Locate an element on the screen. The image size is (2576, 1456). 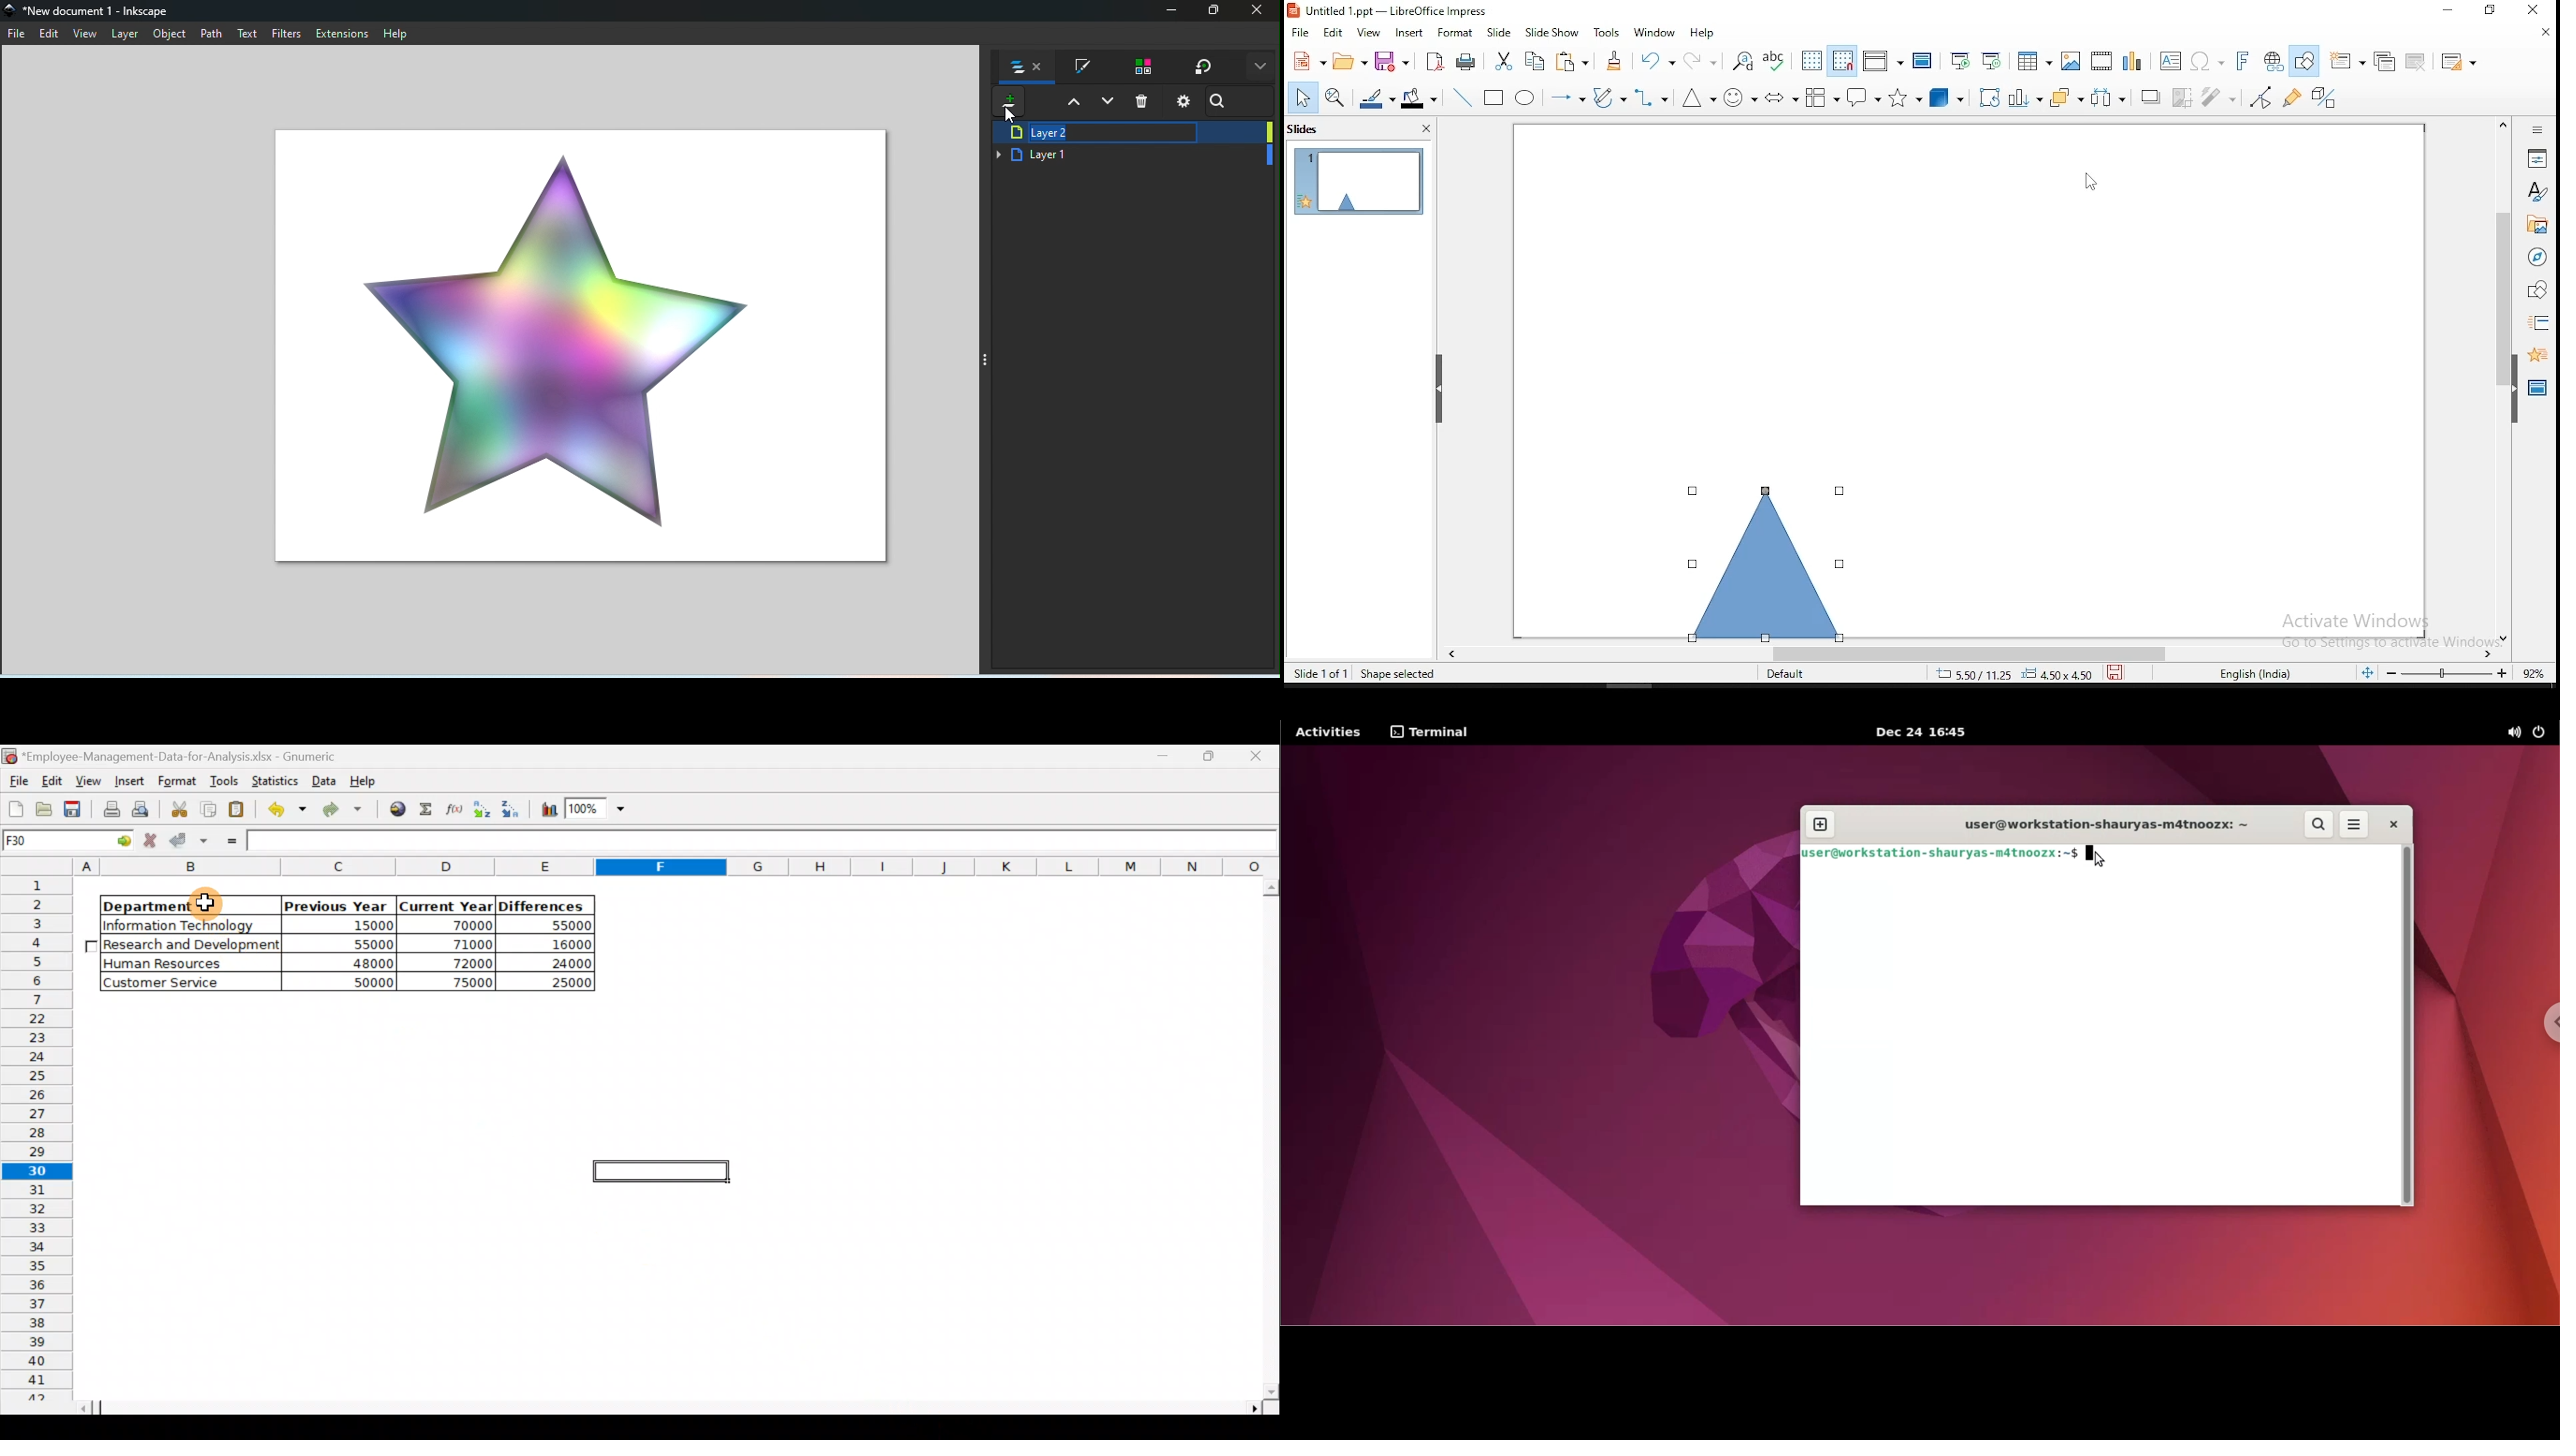
55000 is located at coordinates (565, 926).